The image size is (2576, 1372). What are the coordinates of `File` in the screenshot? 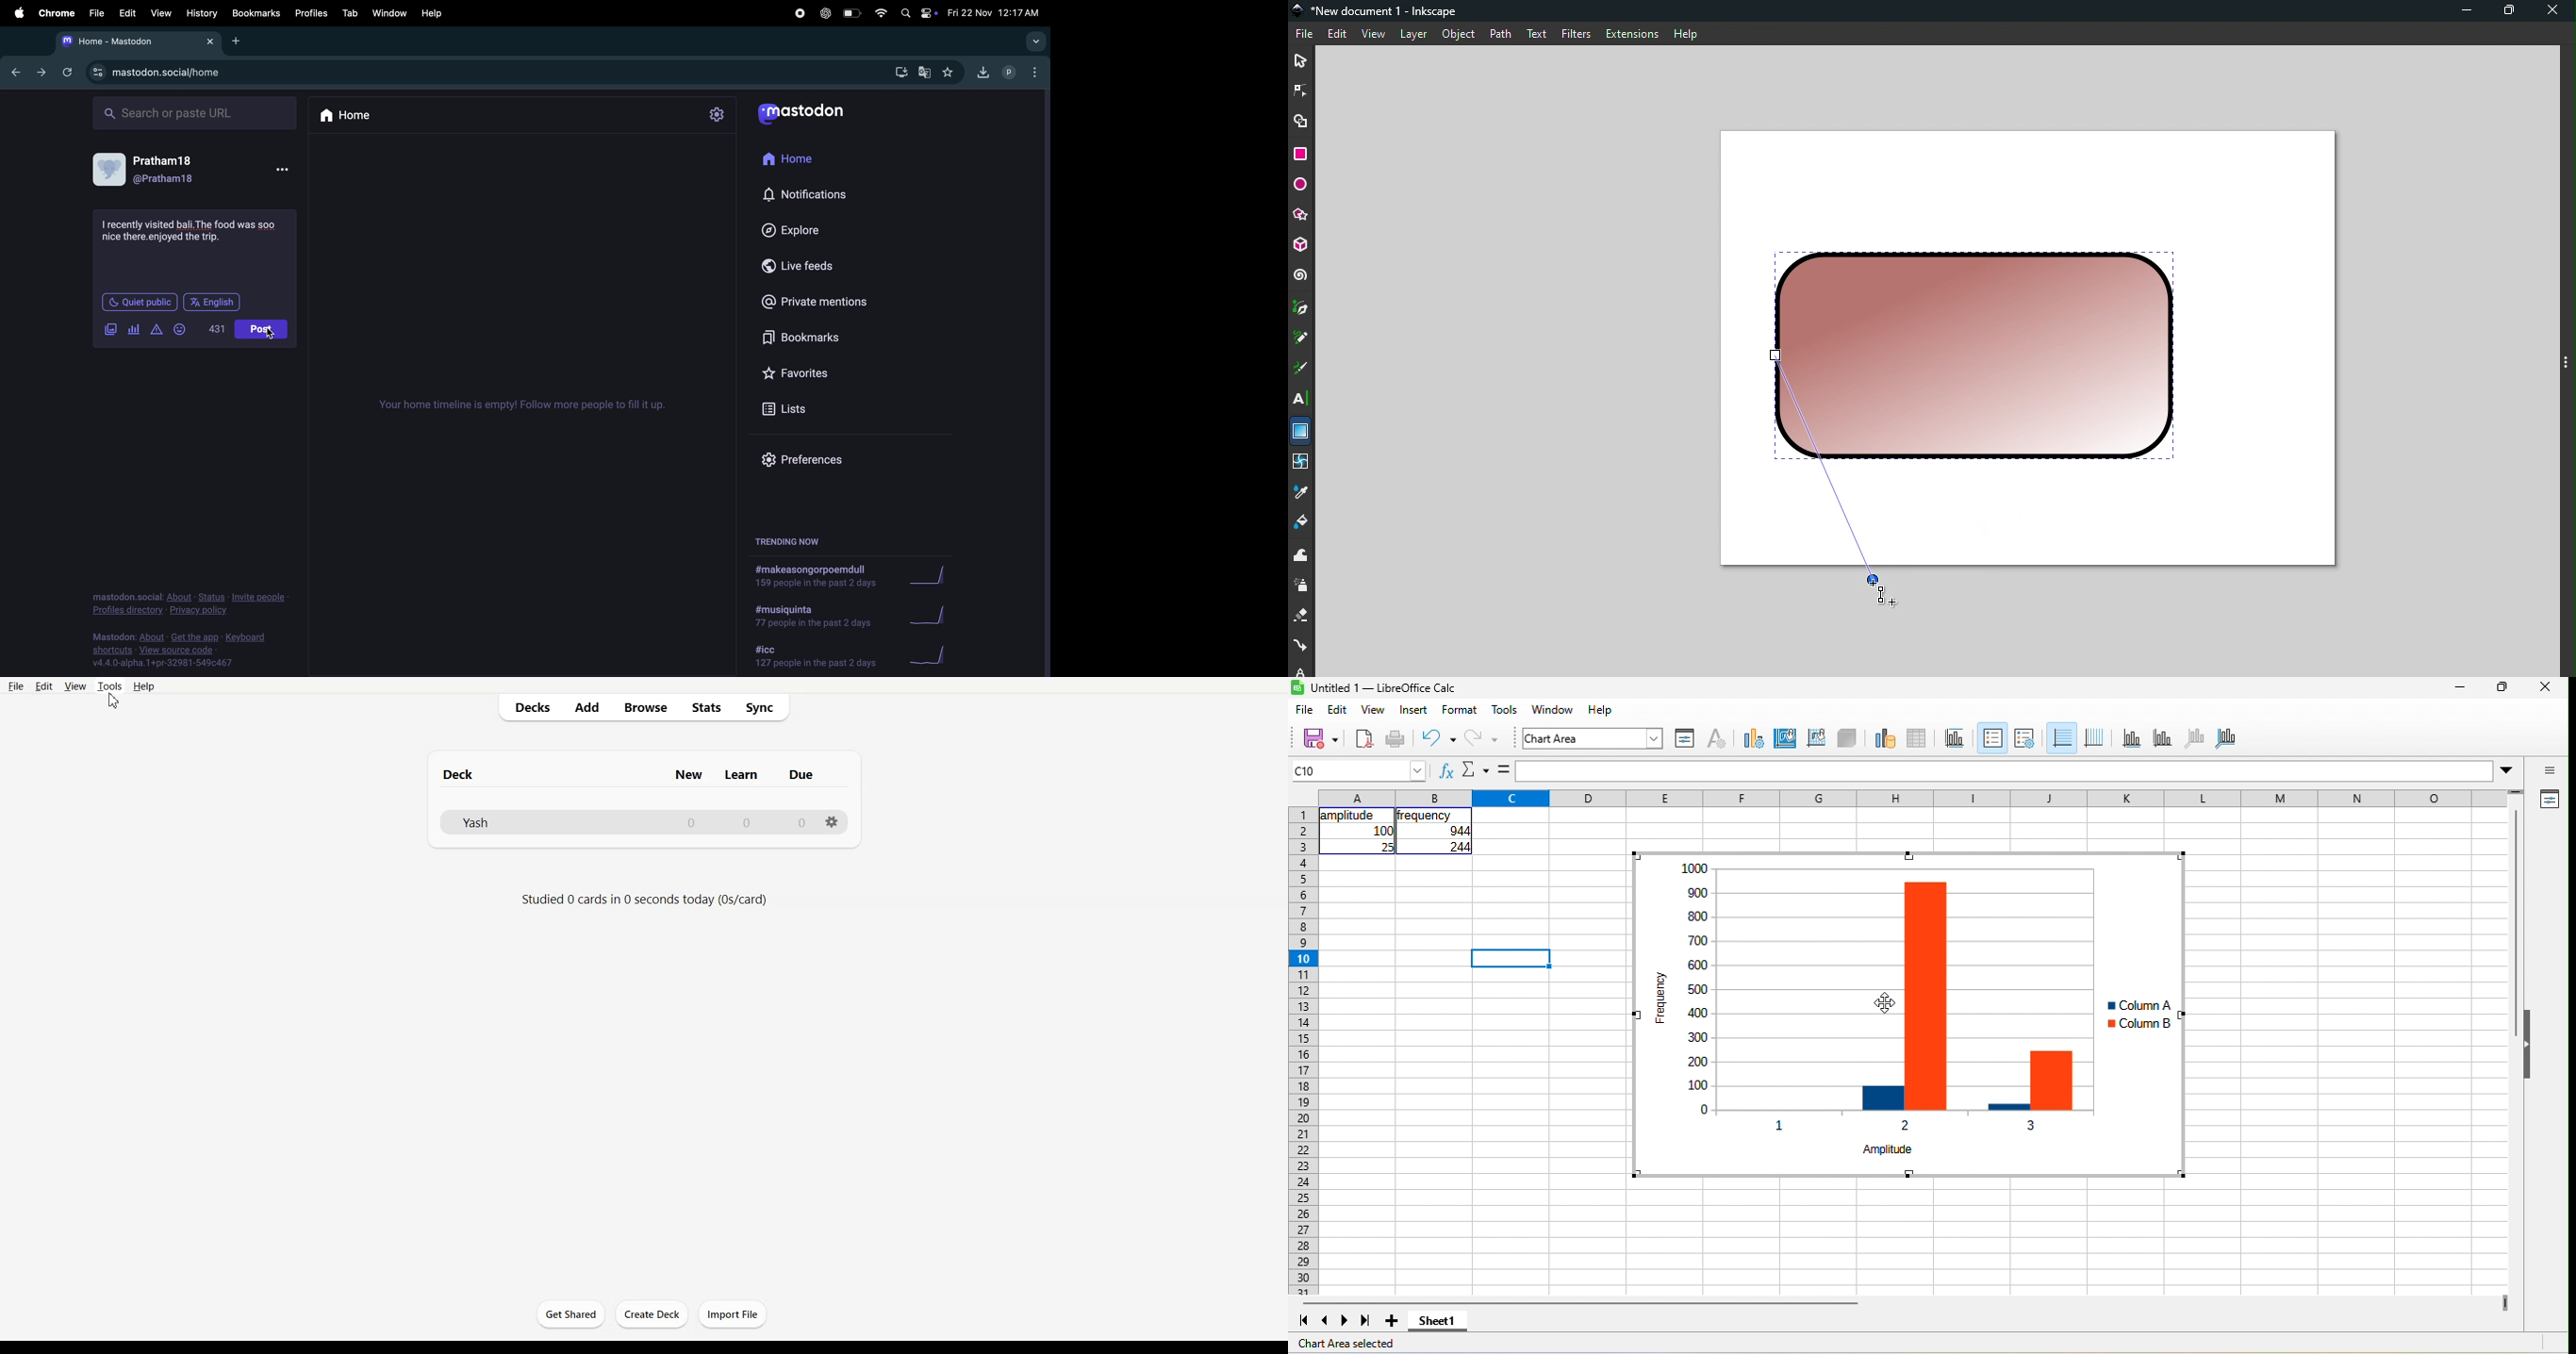 It's located at (15, 686).